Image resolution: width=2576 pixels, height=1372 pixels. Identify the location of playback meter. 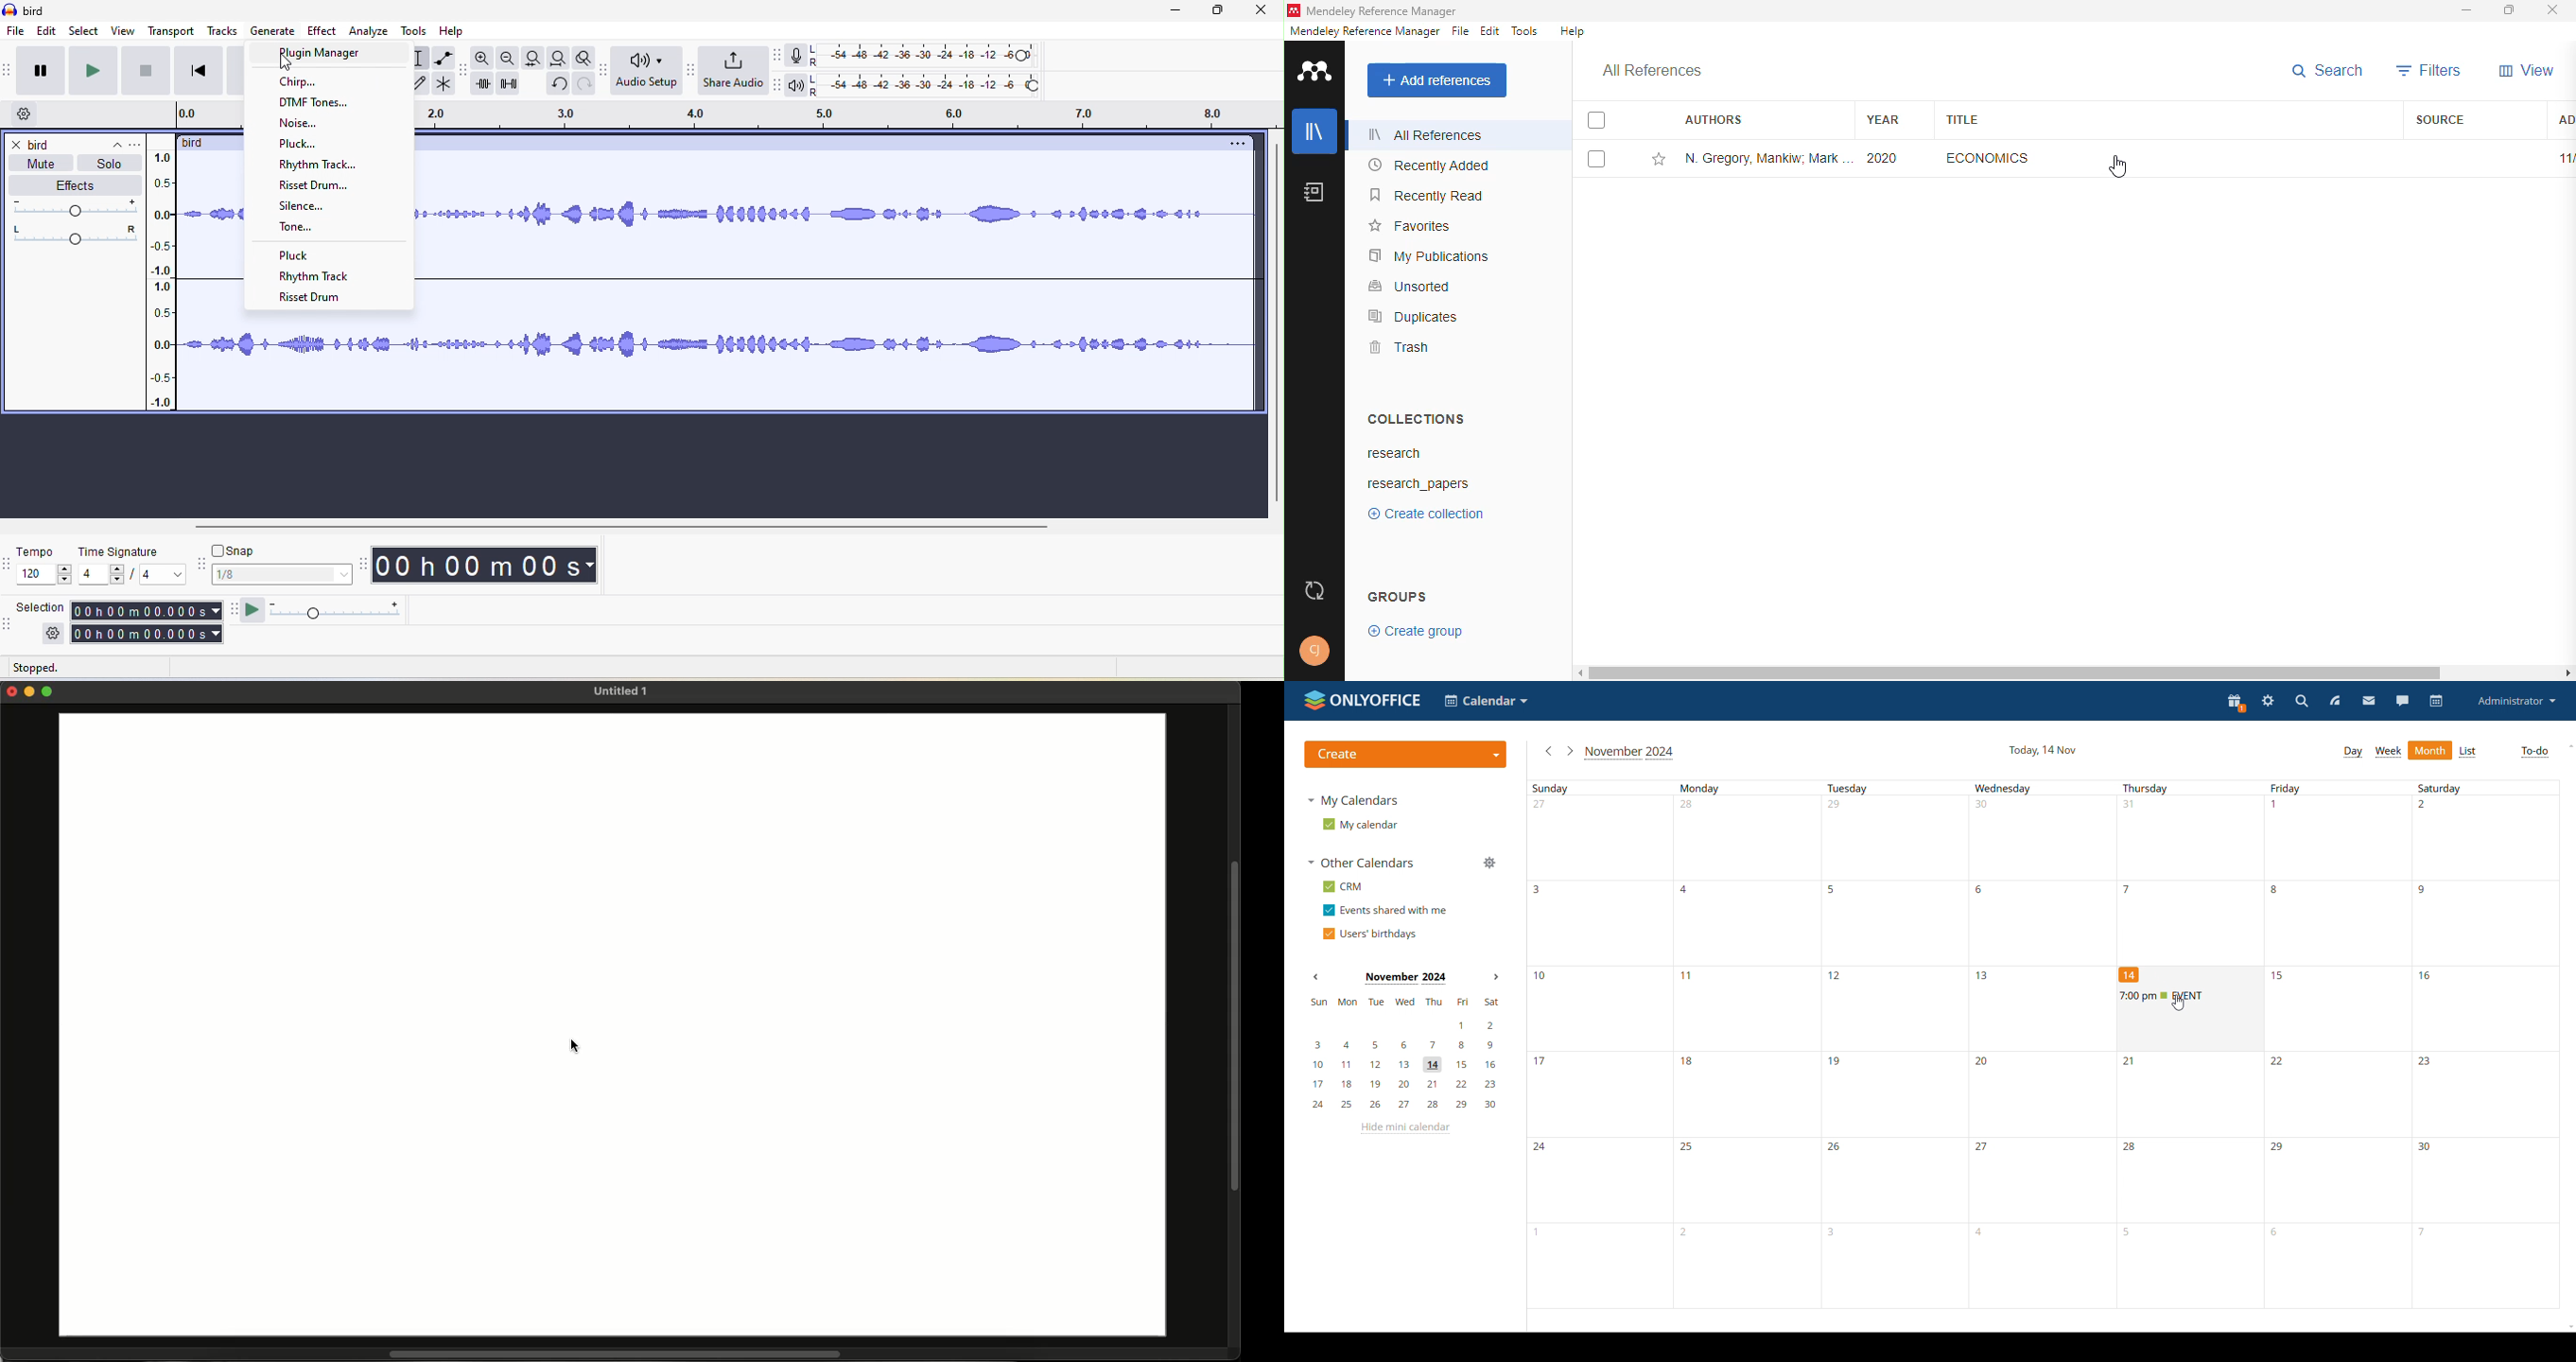
(799, 87).